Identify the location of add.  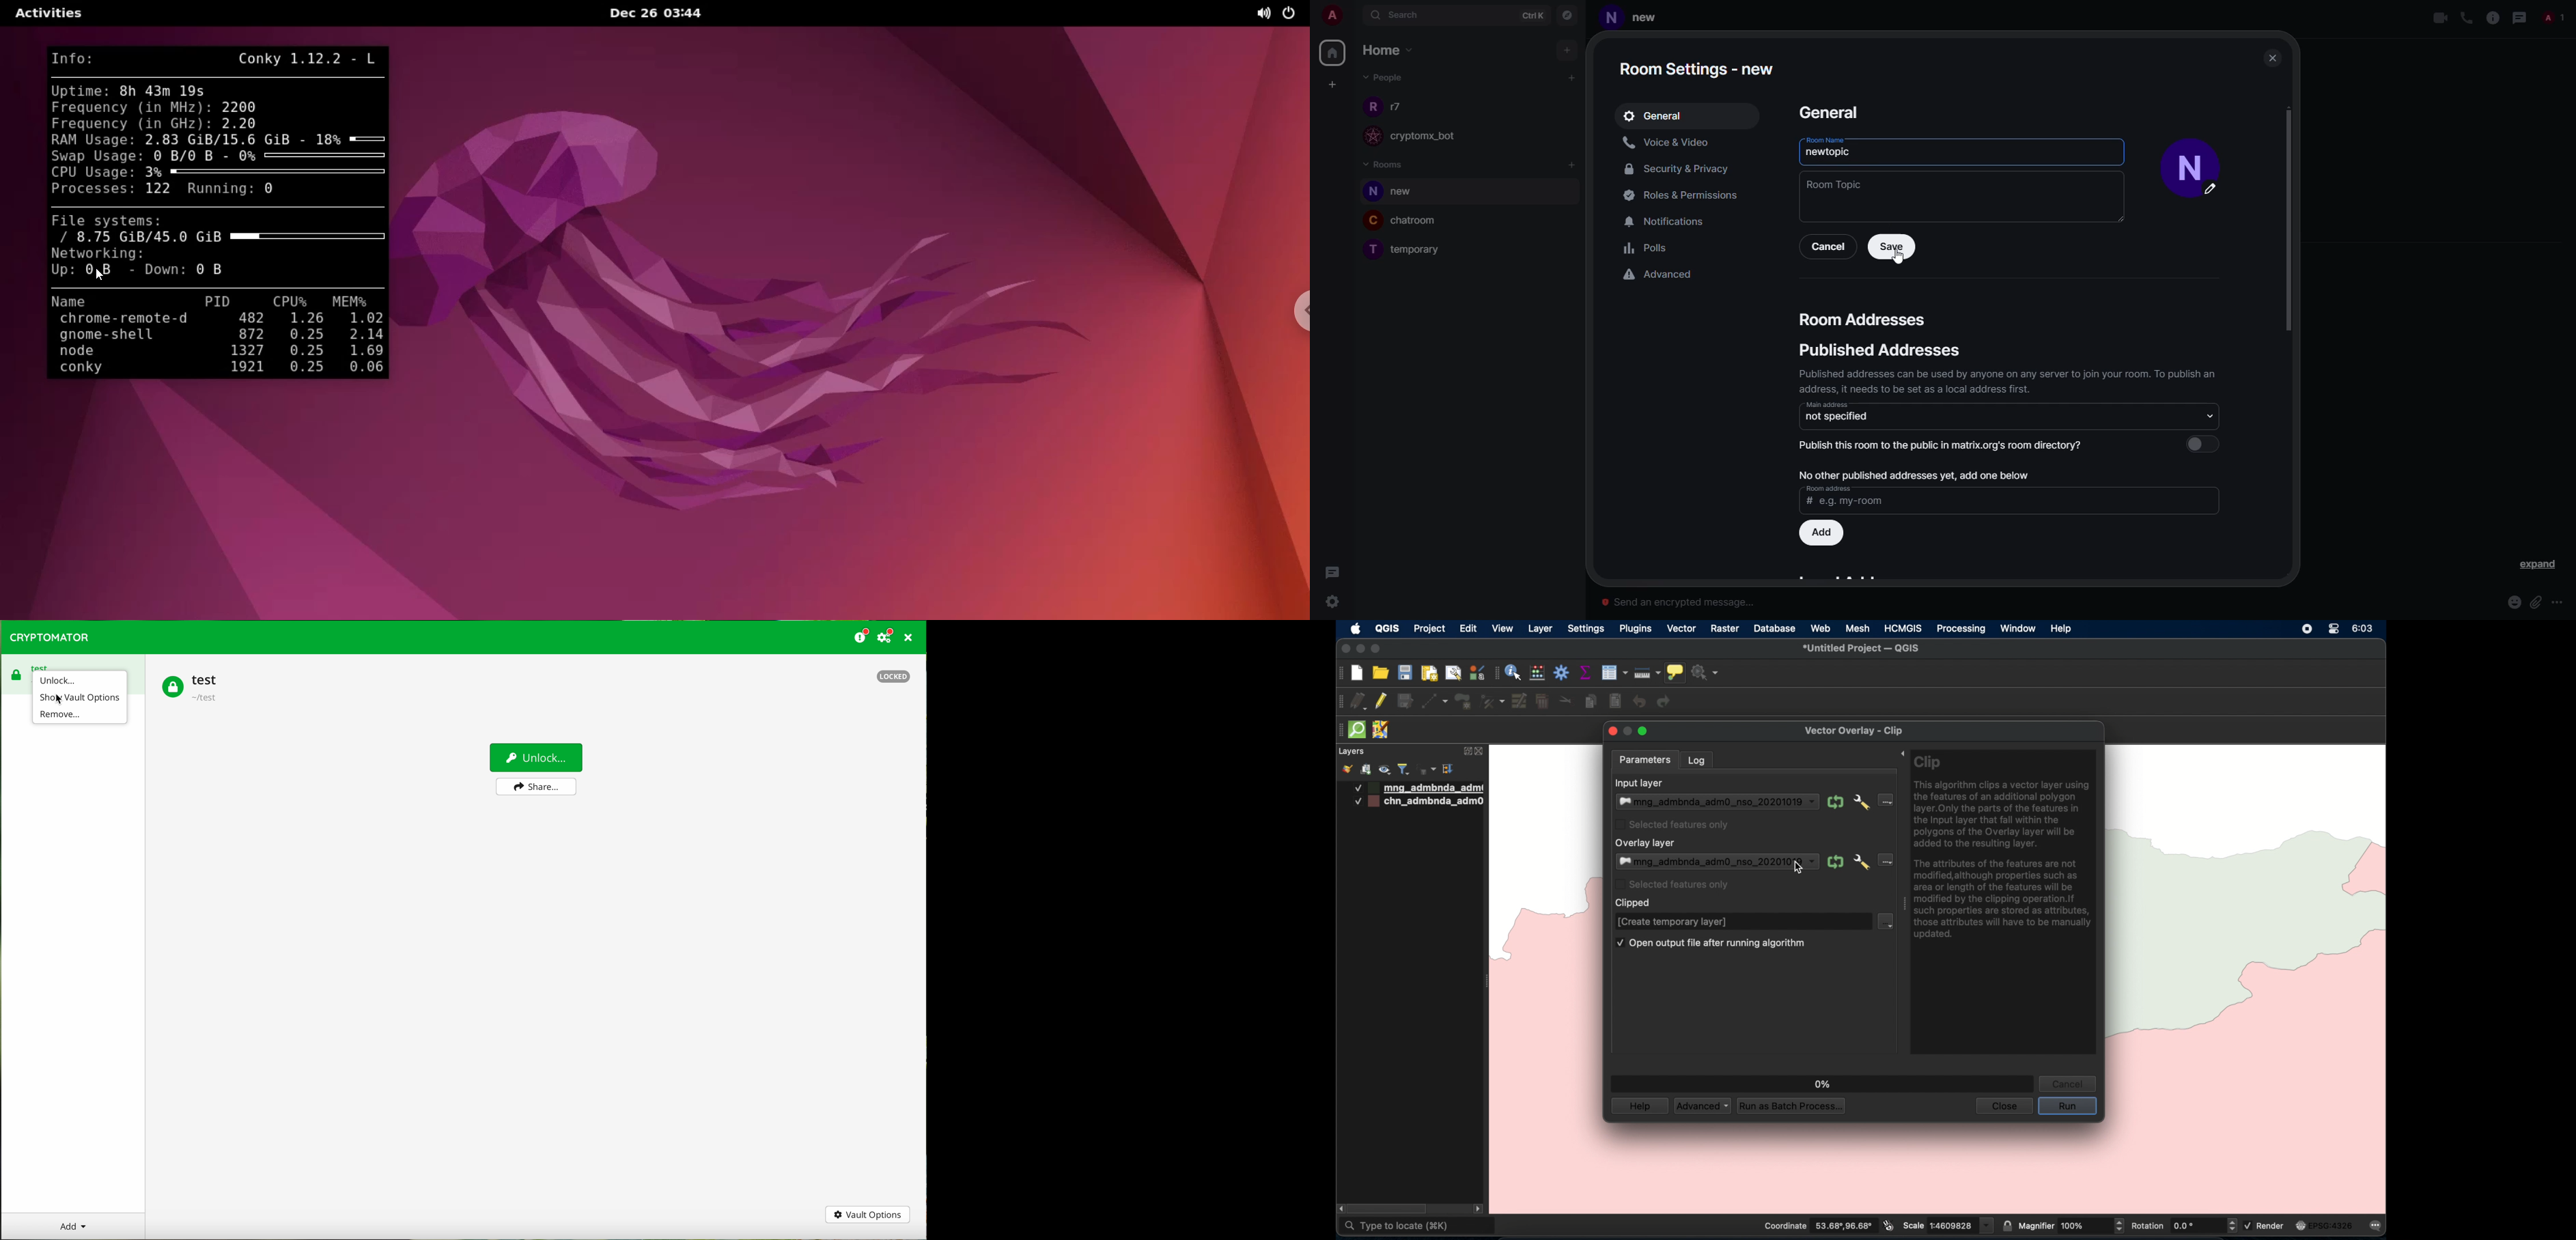
(1824, 532).